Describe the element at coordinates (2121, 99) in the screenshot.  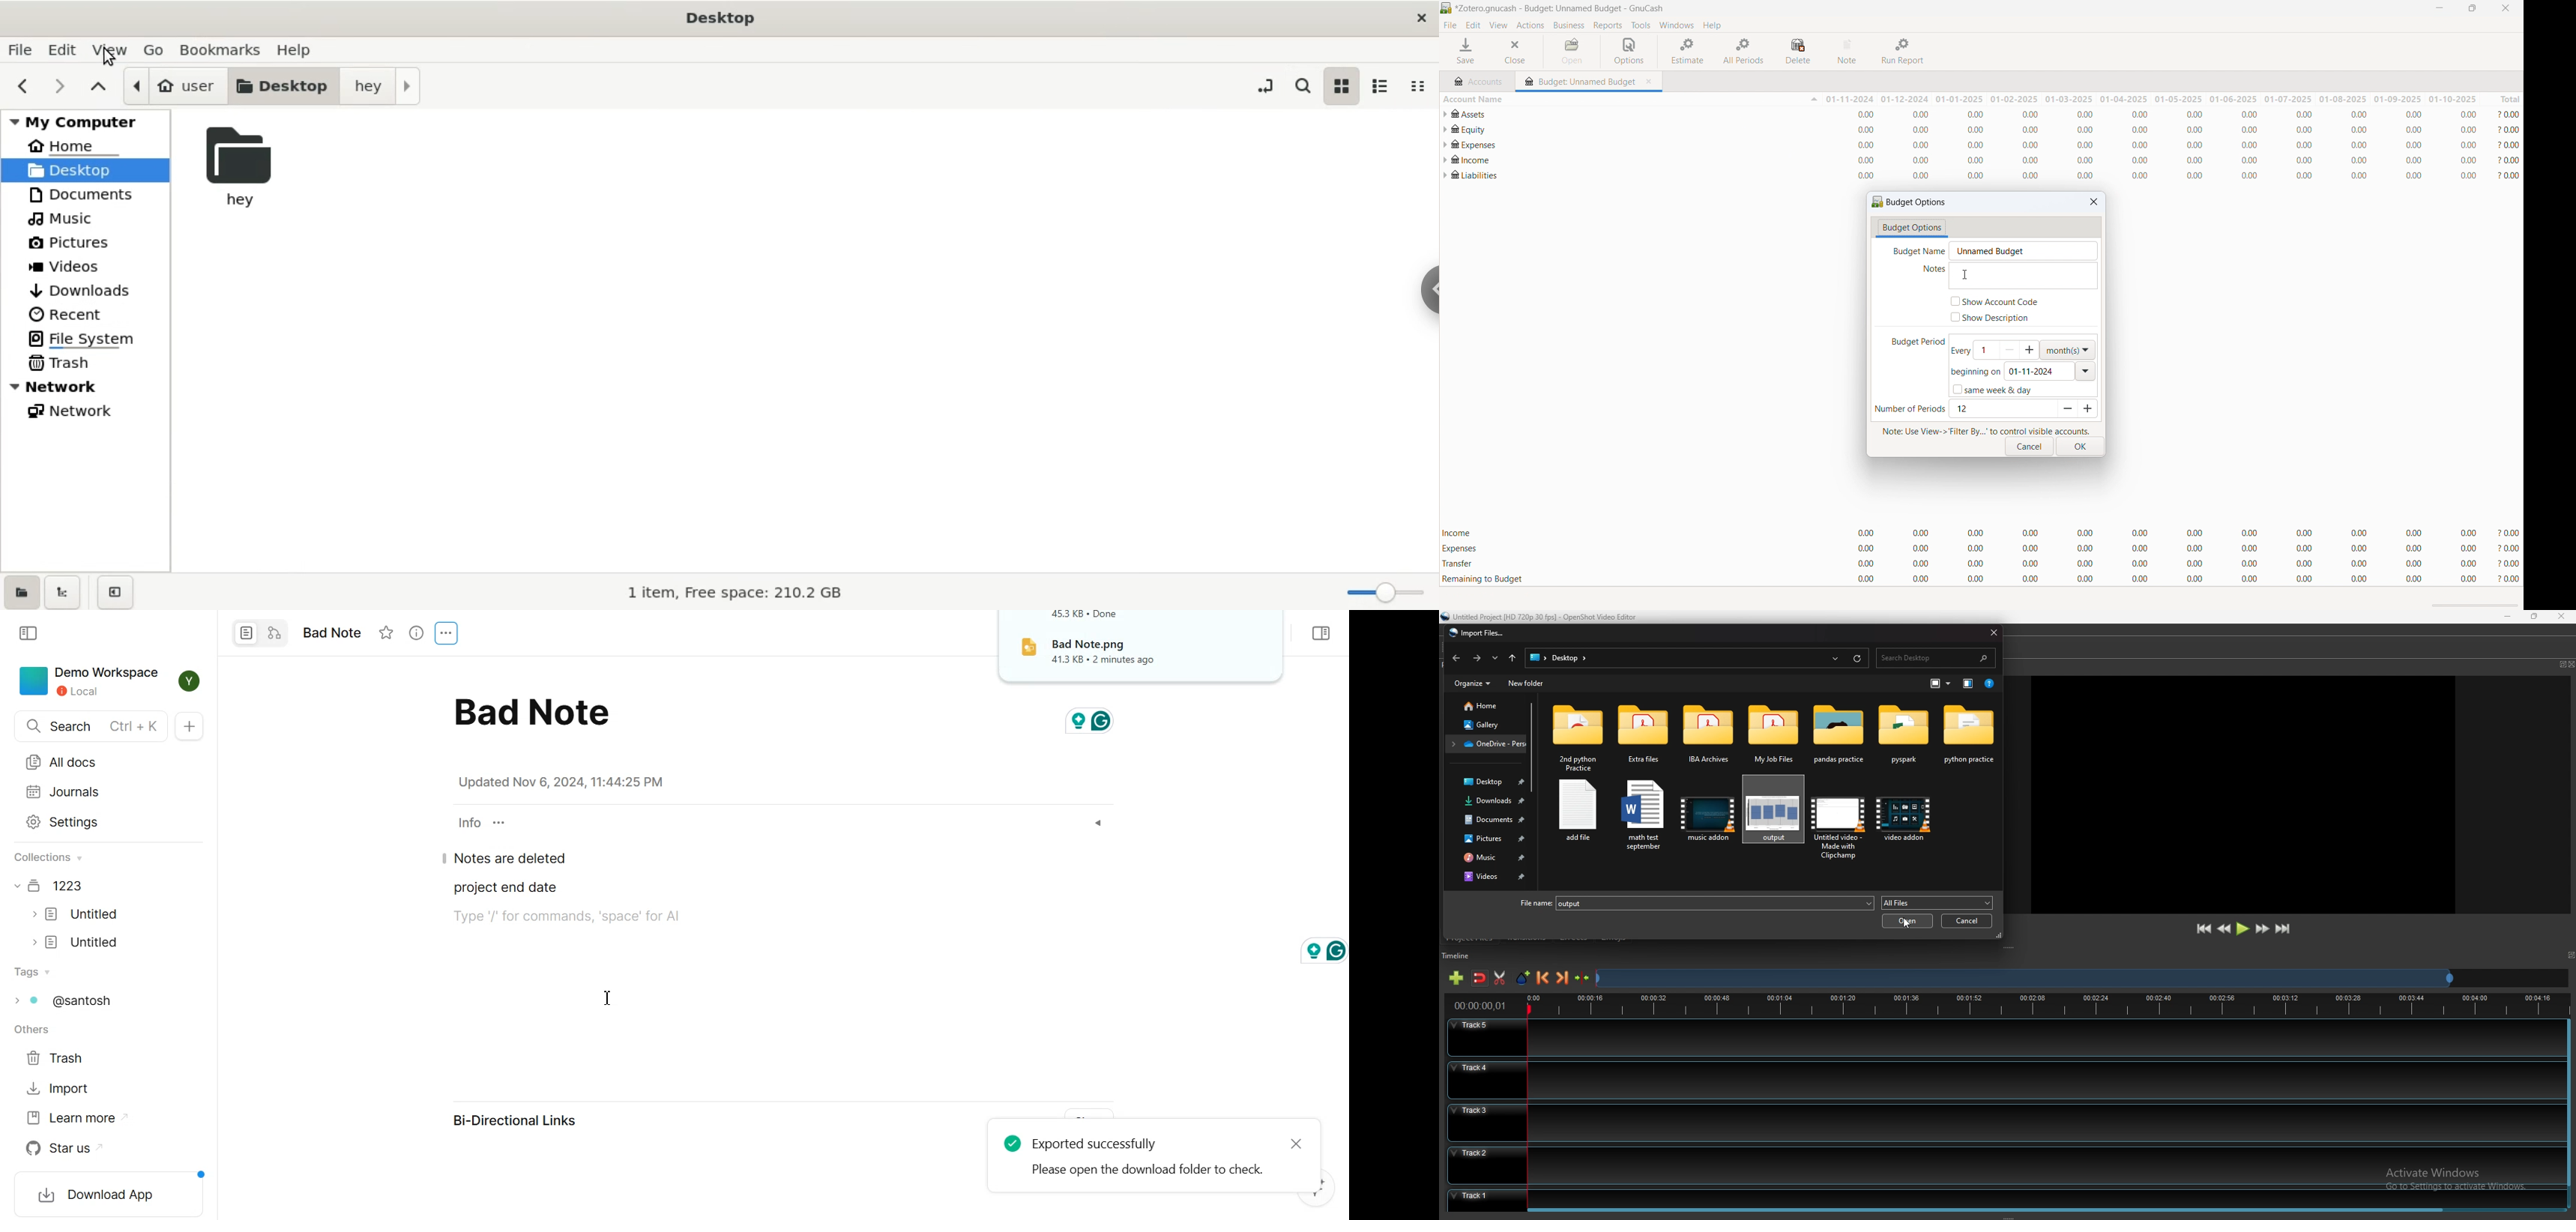
I see `01-04-2025` at that location.